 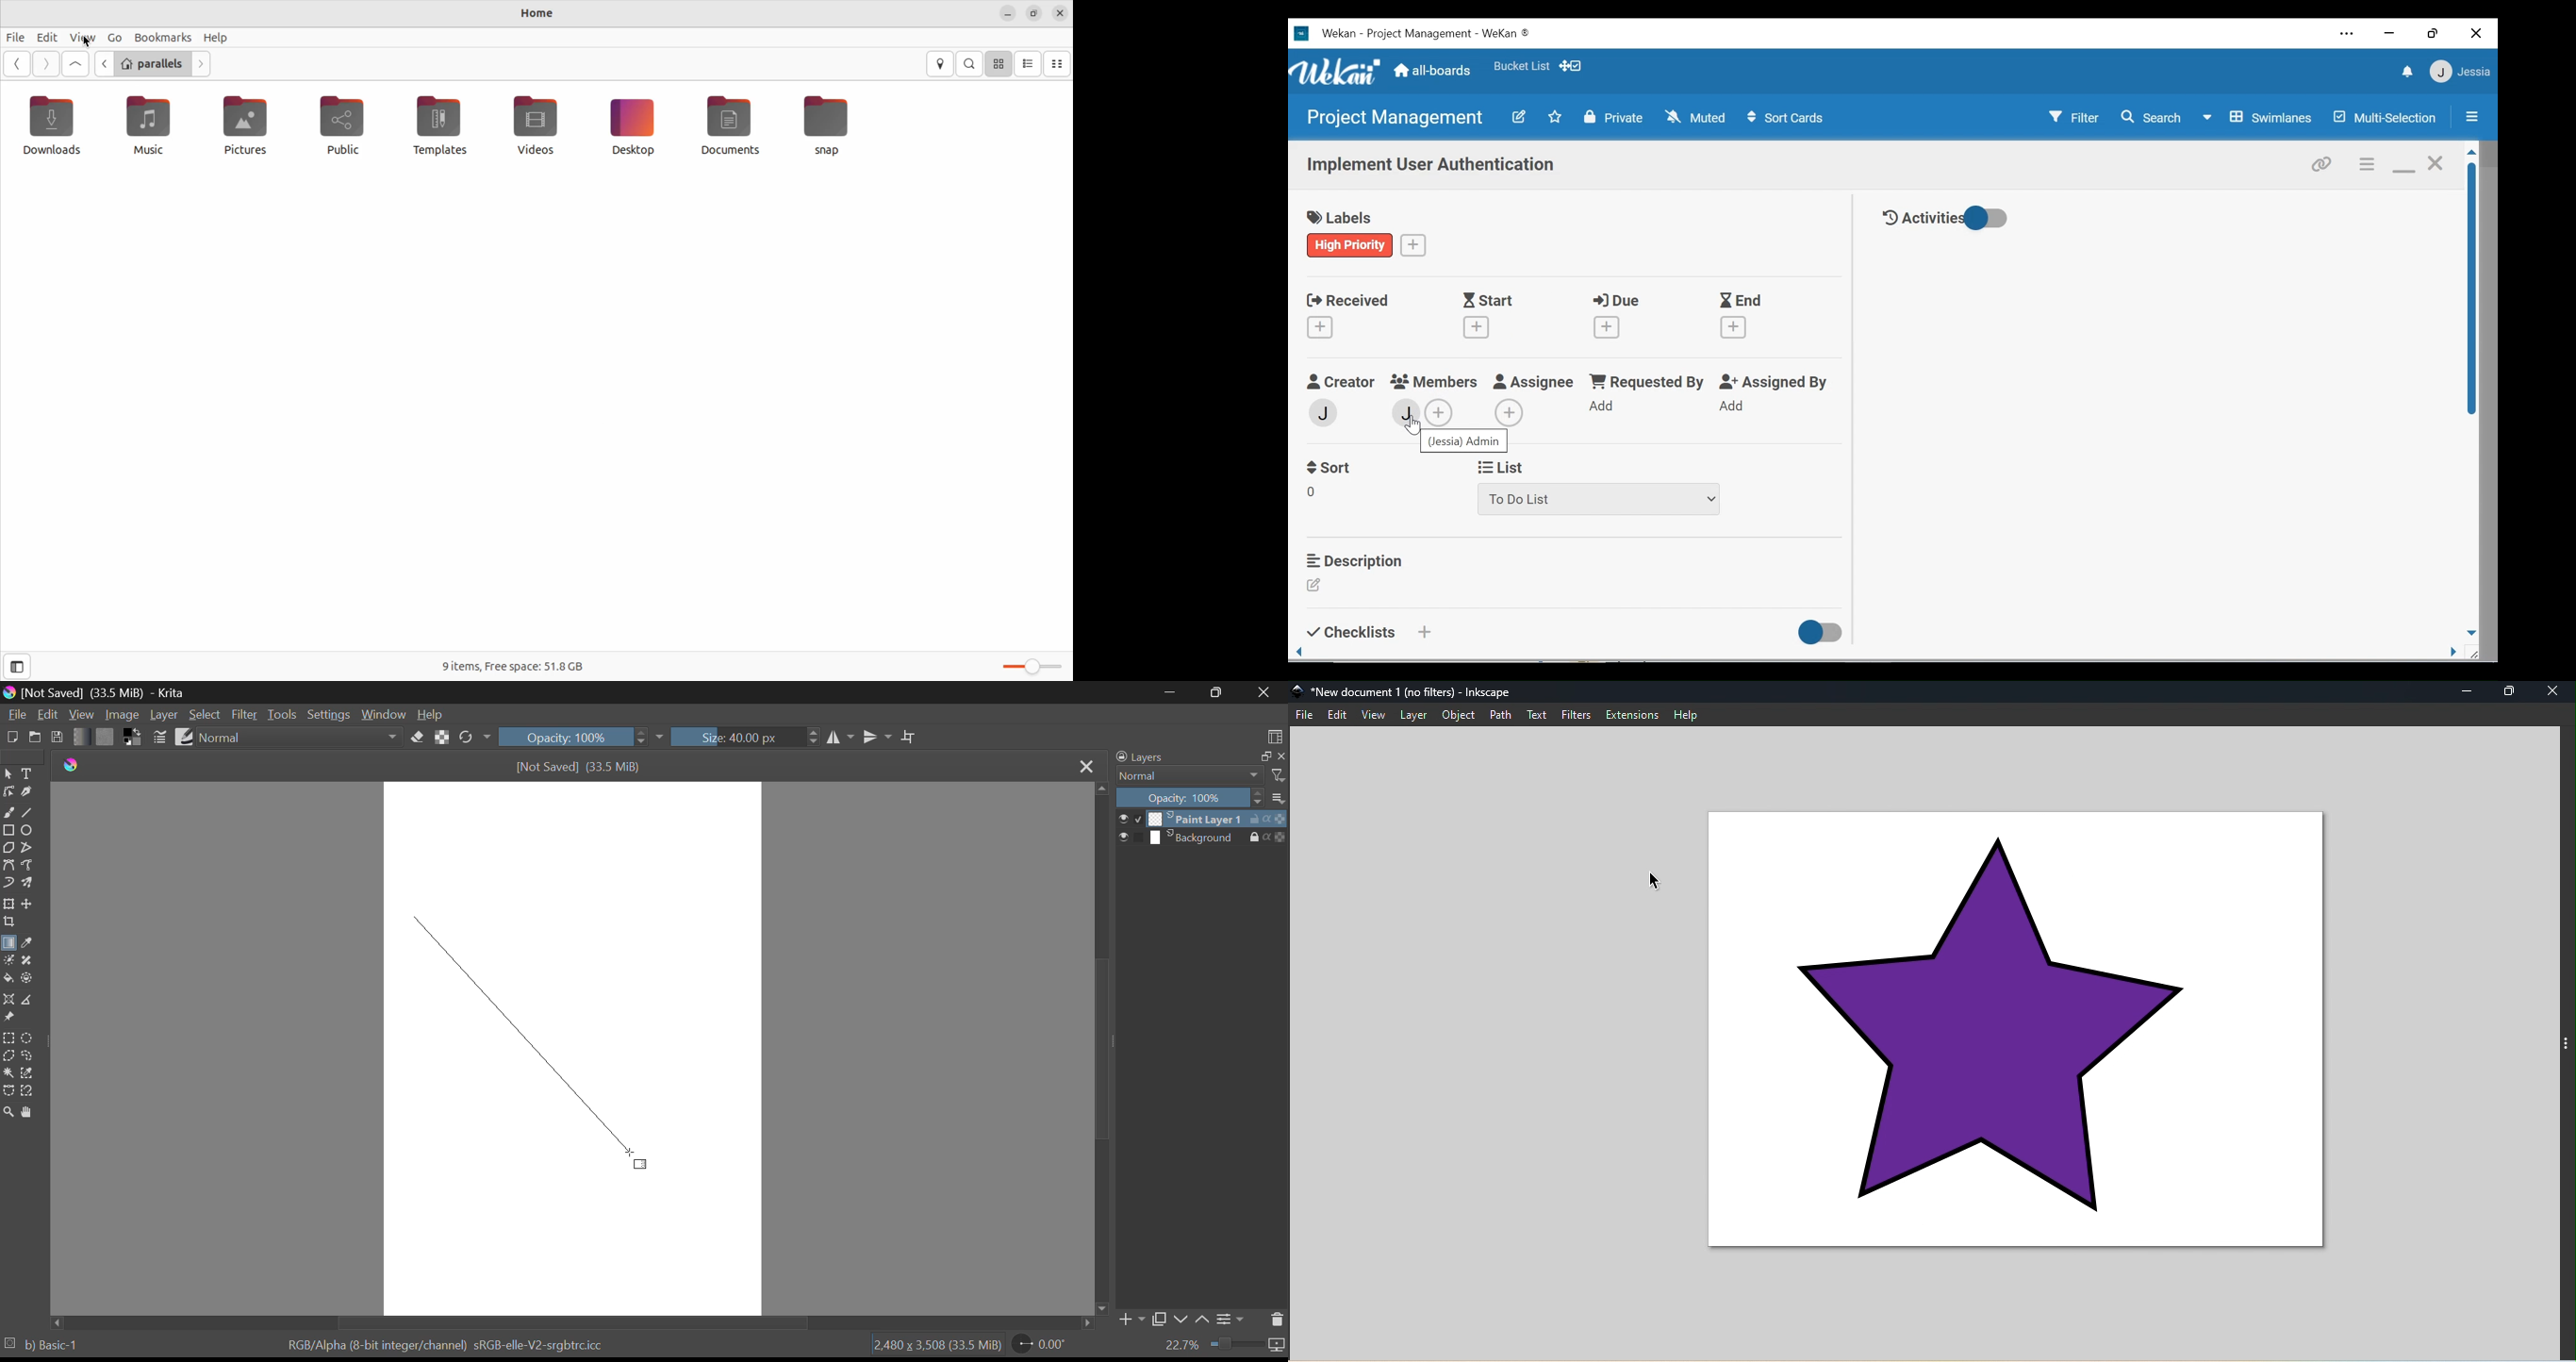 What do you see at coordinates (1949, 218) in the screenshot?
I see `toggle Activities` at bounding box center [1949, 218].